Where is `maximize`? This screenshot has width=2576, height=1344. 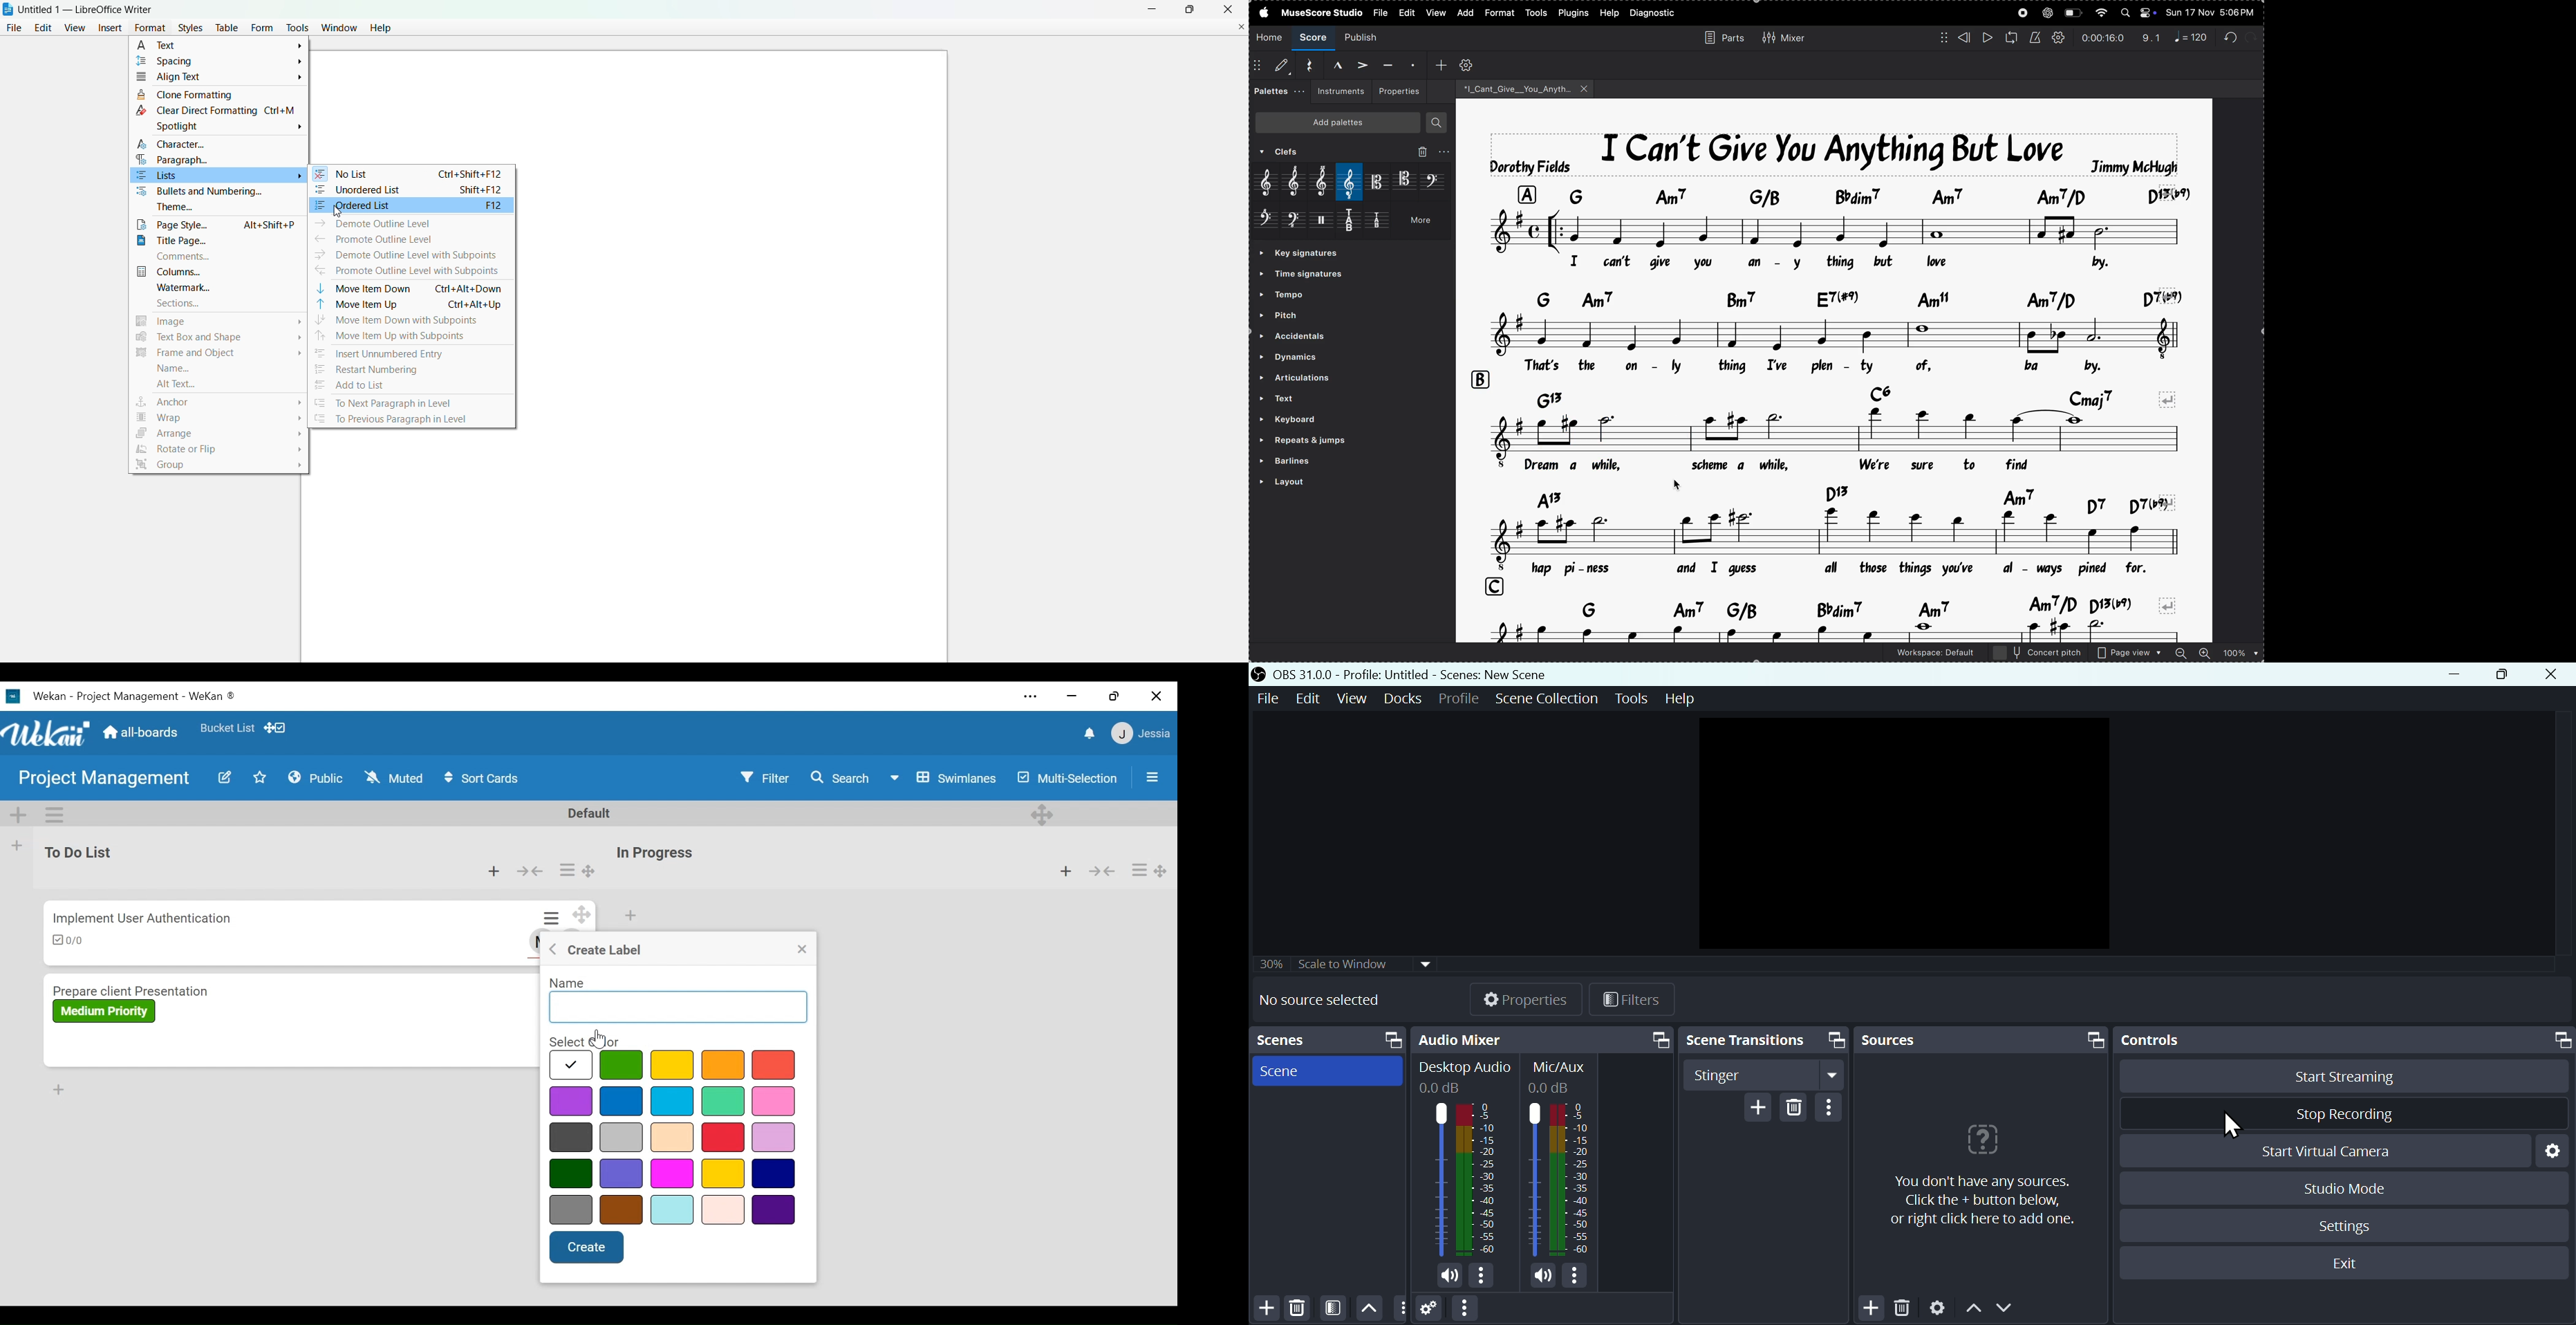 maximize is located at coordinates (1392, 1039).